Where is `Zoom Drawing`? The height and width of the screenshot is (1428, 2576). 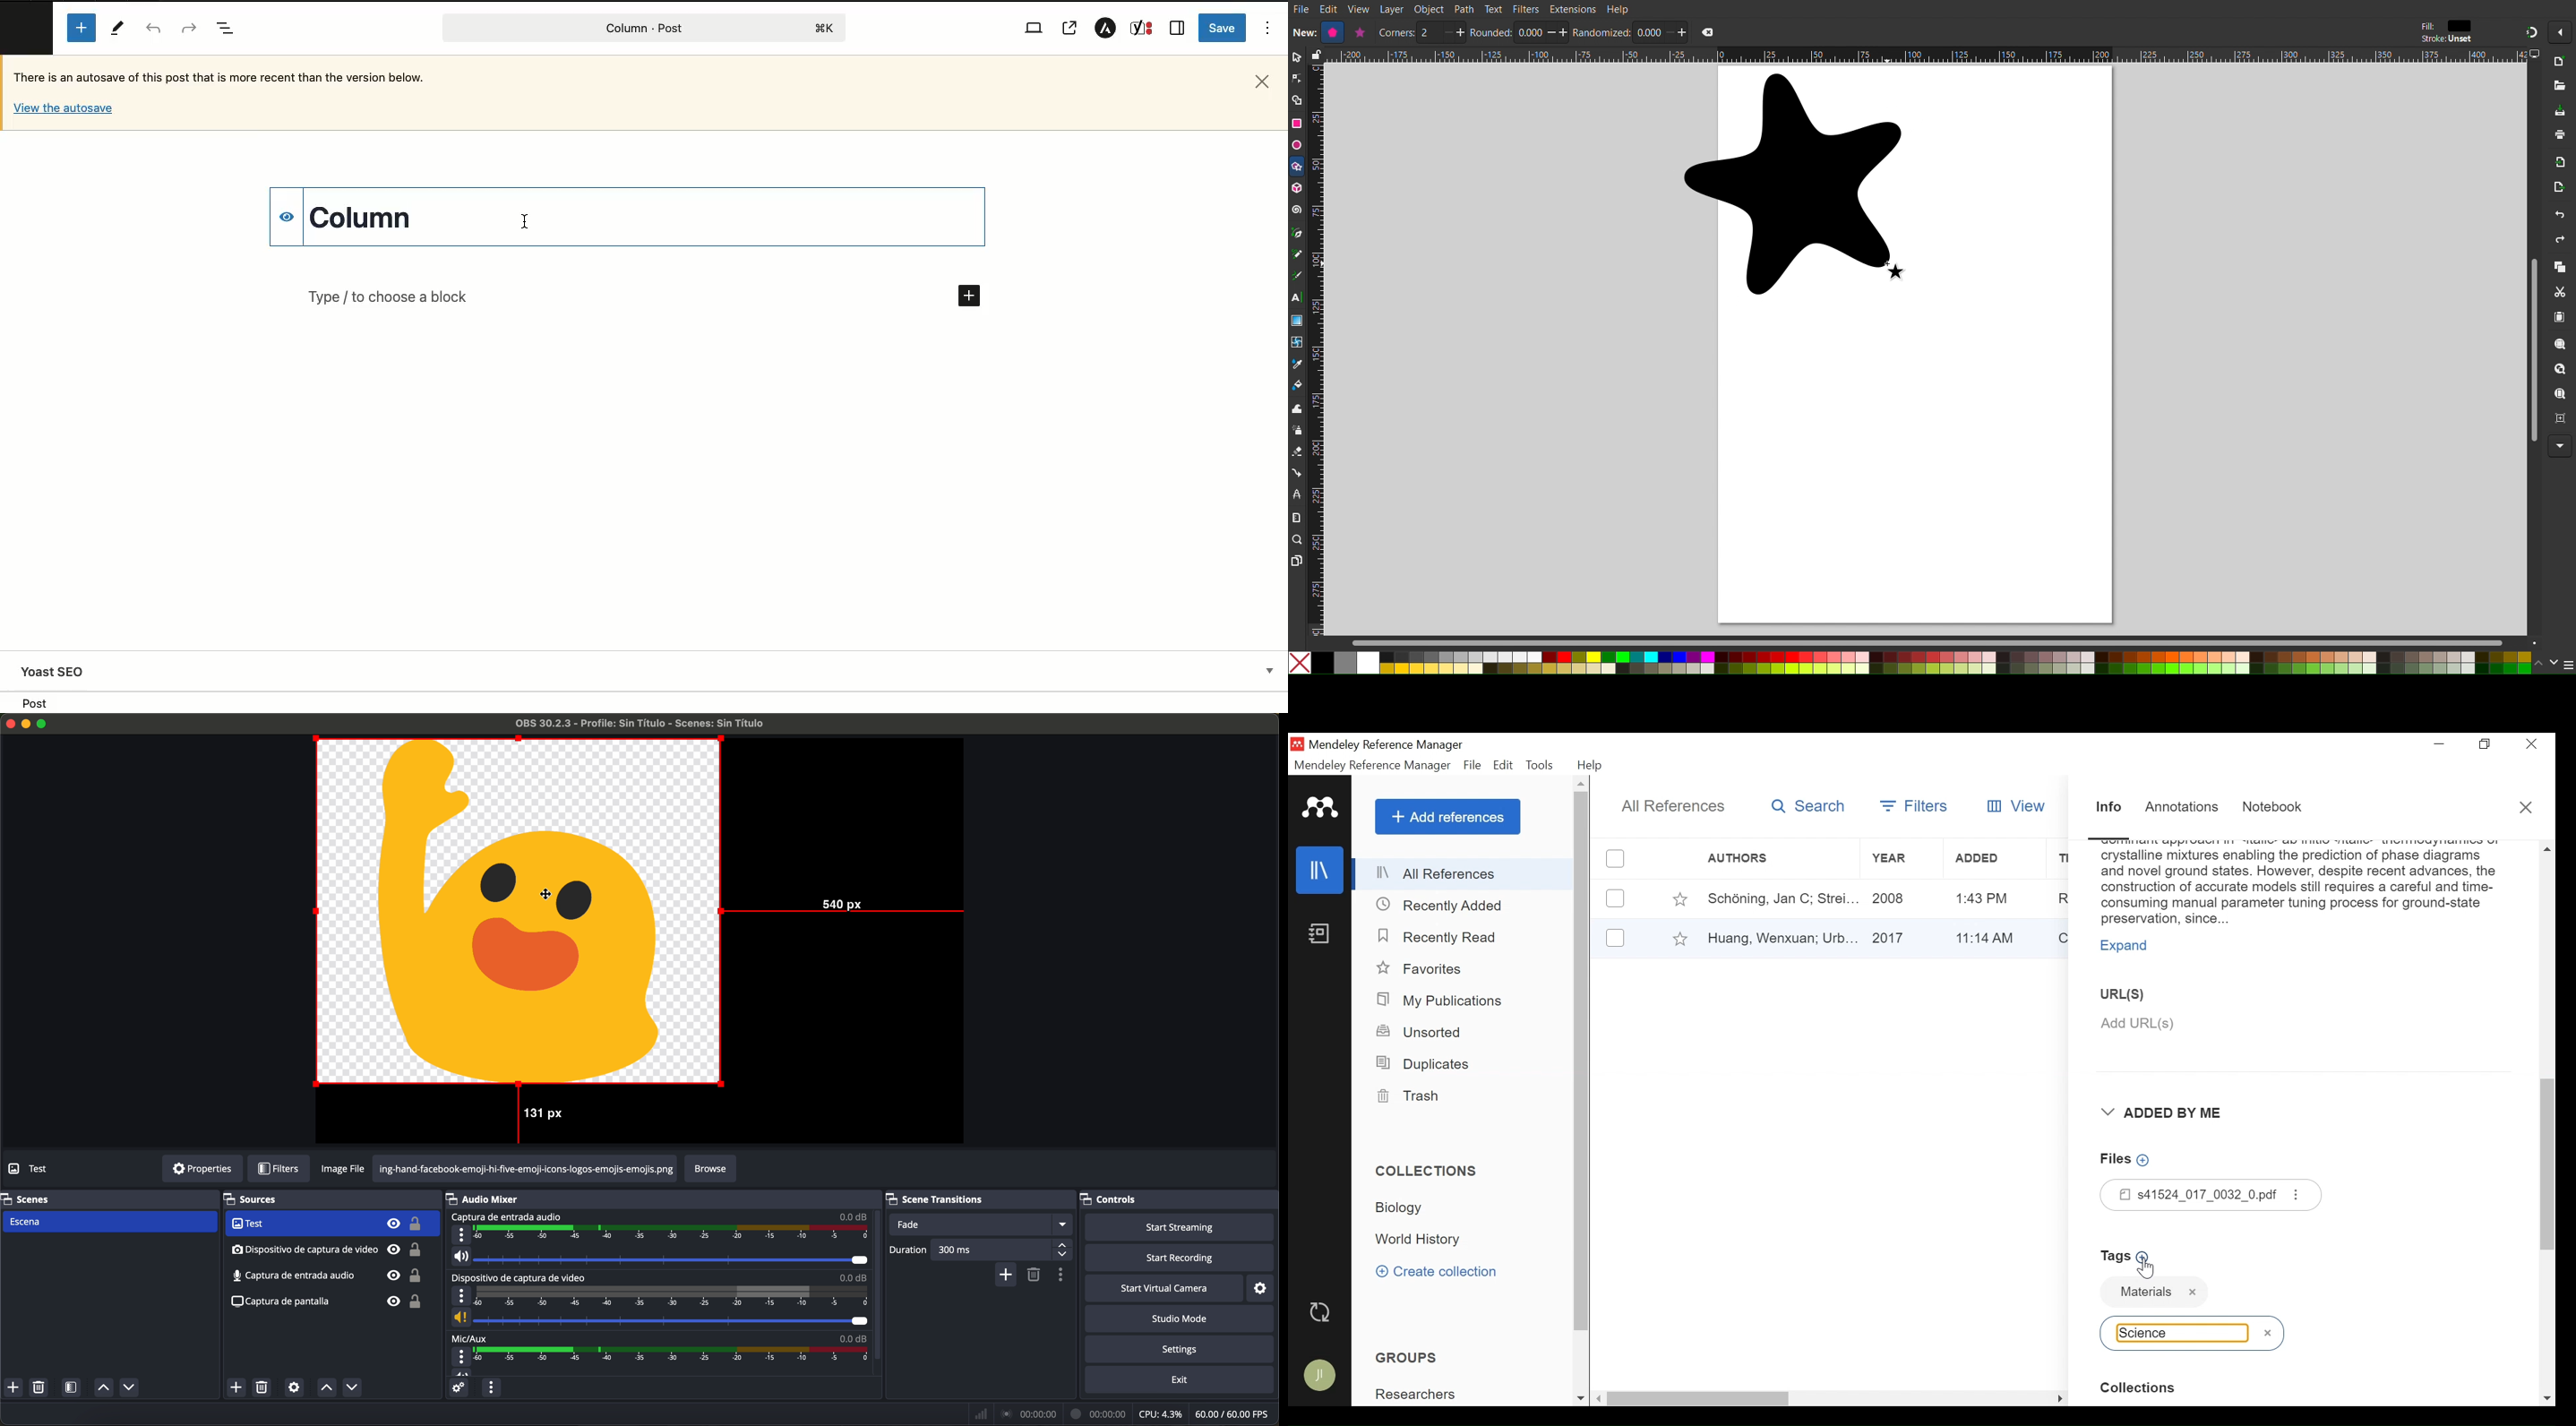 Zoom Drawing is located at coordinates (2561, 371).